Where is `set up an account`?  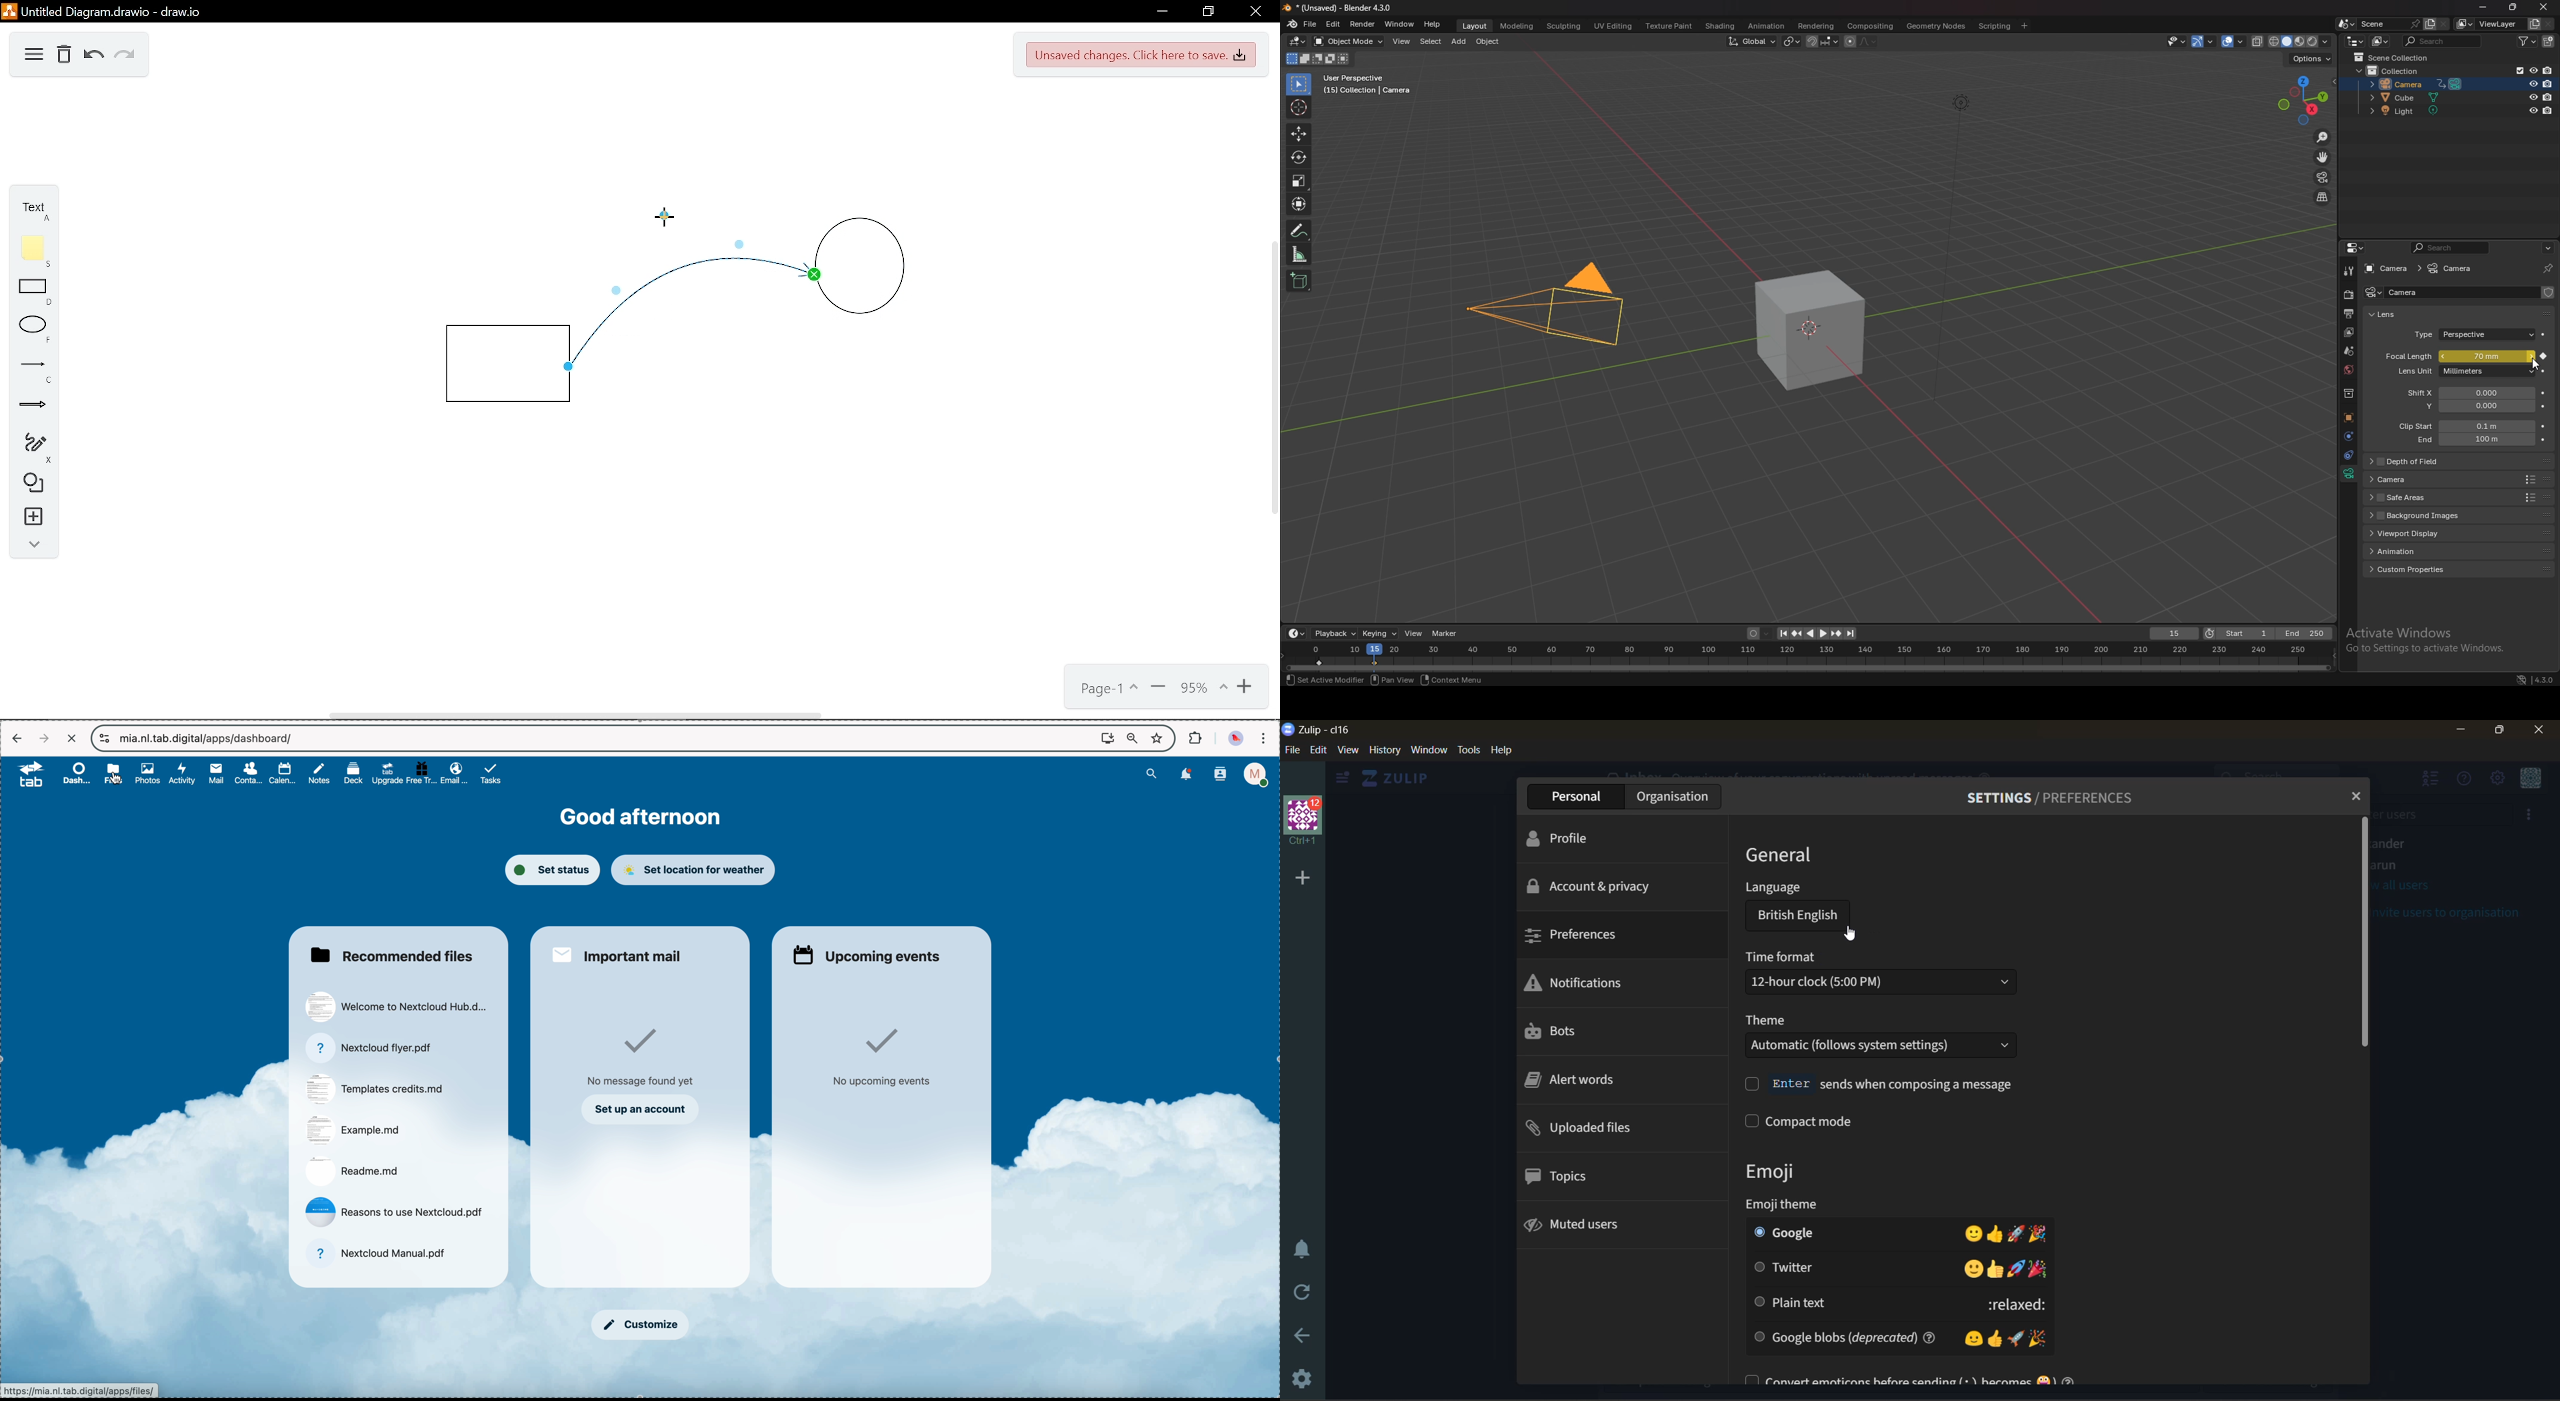
set up an account is located at coordinates (641, 1110).